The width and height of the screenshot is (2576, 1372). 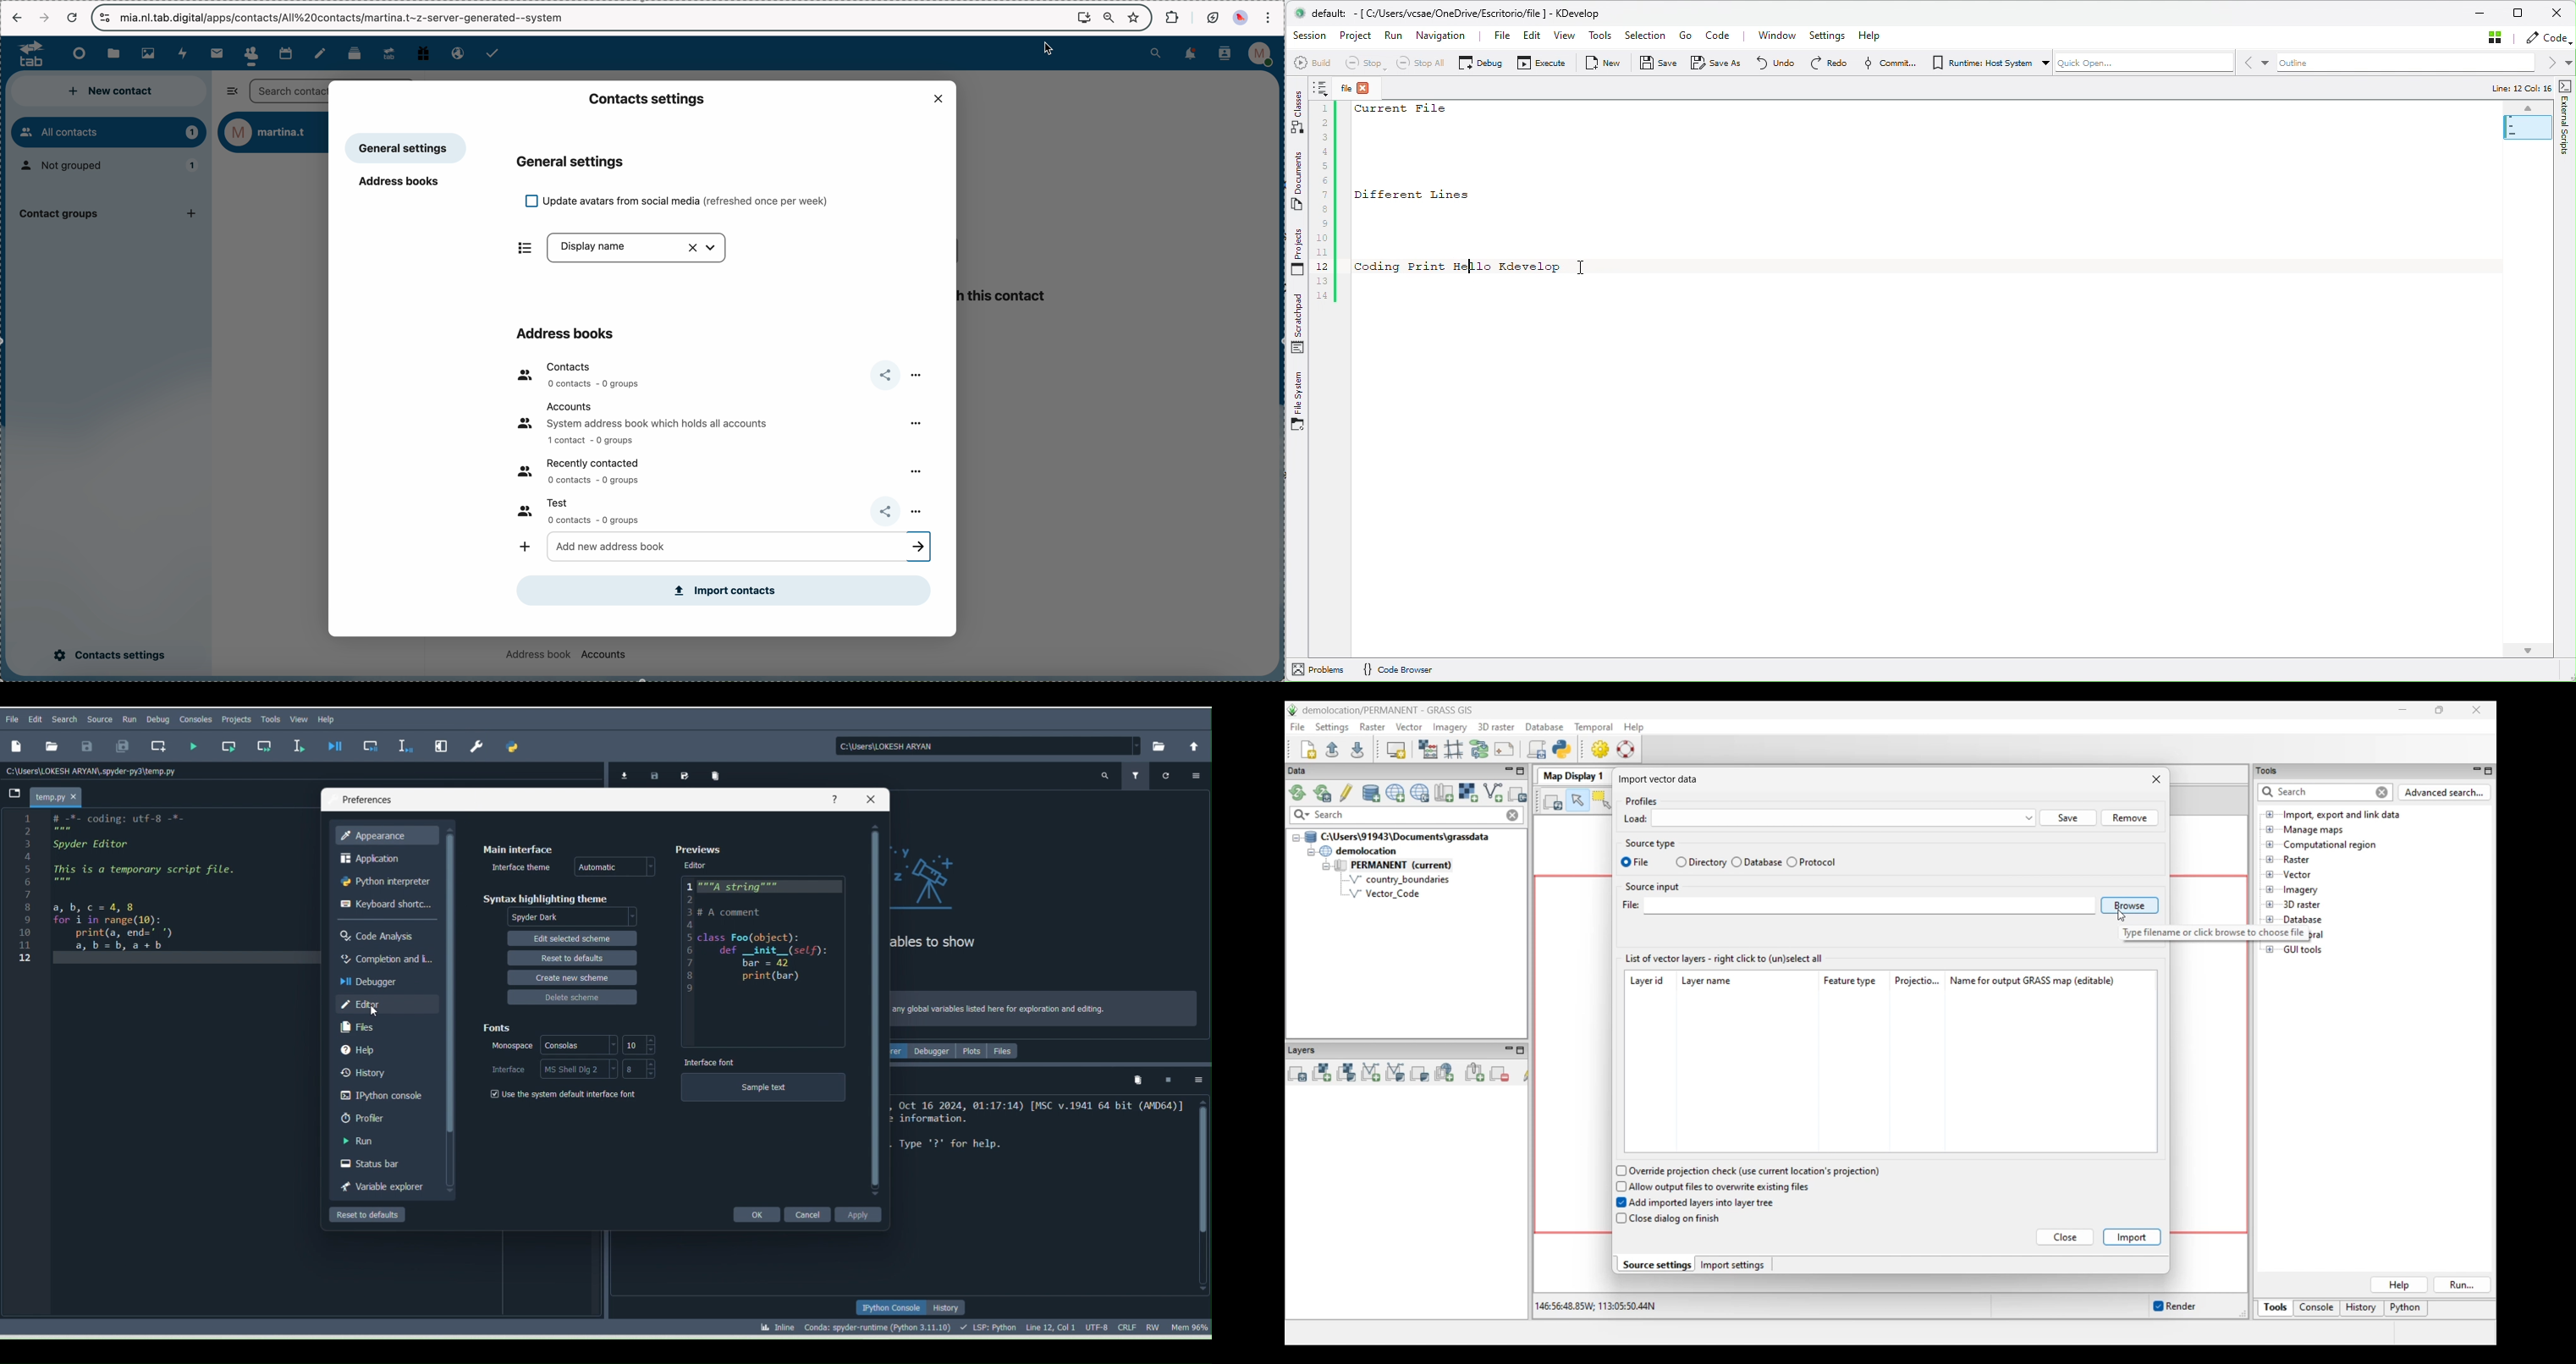 I want to click on items, so click(x=520, y=250).